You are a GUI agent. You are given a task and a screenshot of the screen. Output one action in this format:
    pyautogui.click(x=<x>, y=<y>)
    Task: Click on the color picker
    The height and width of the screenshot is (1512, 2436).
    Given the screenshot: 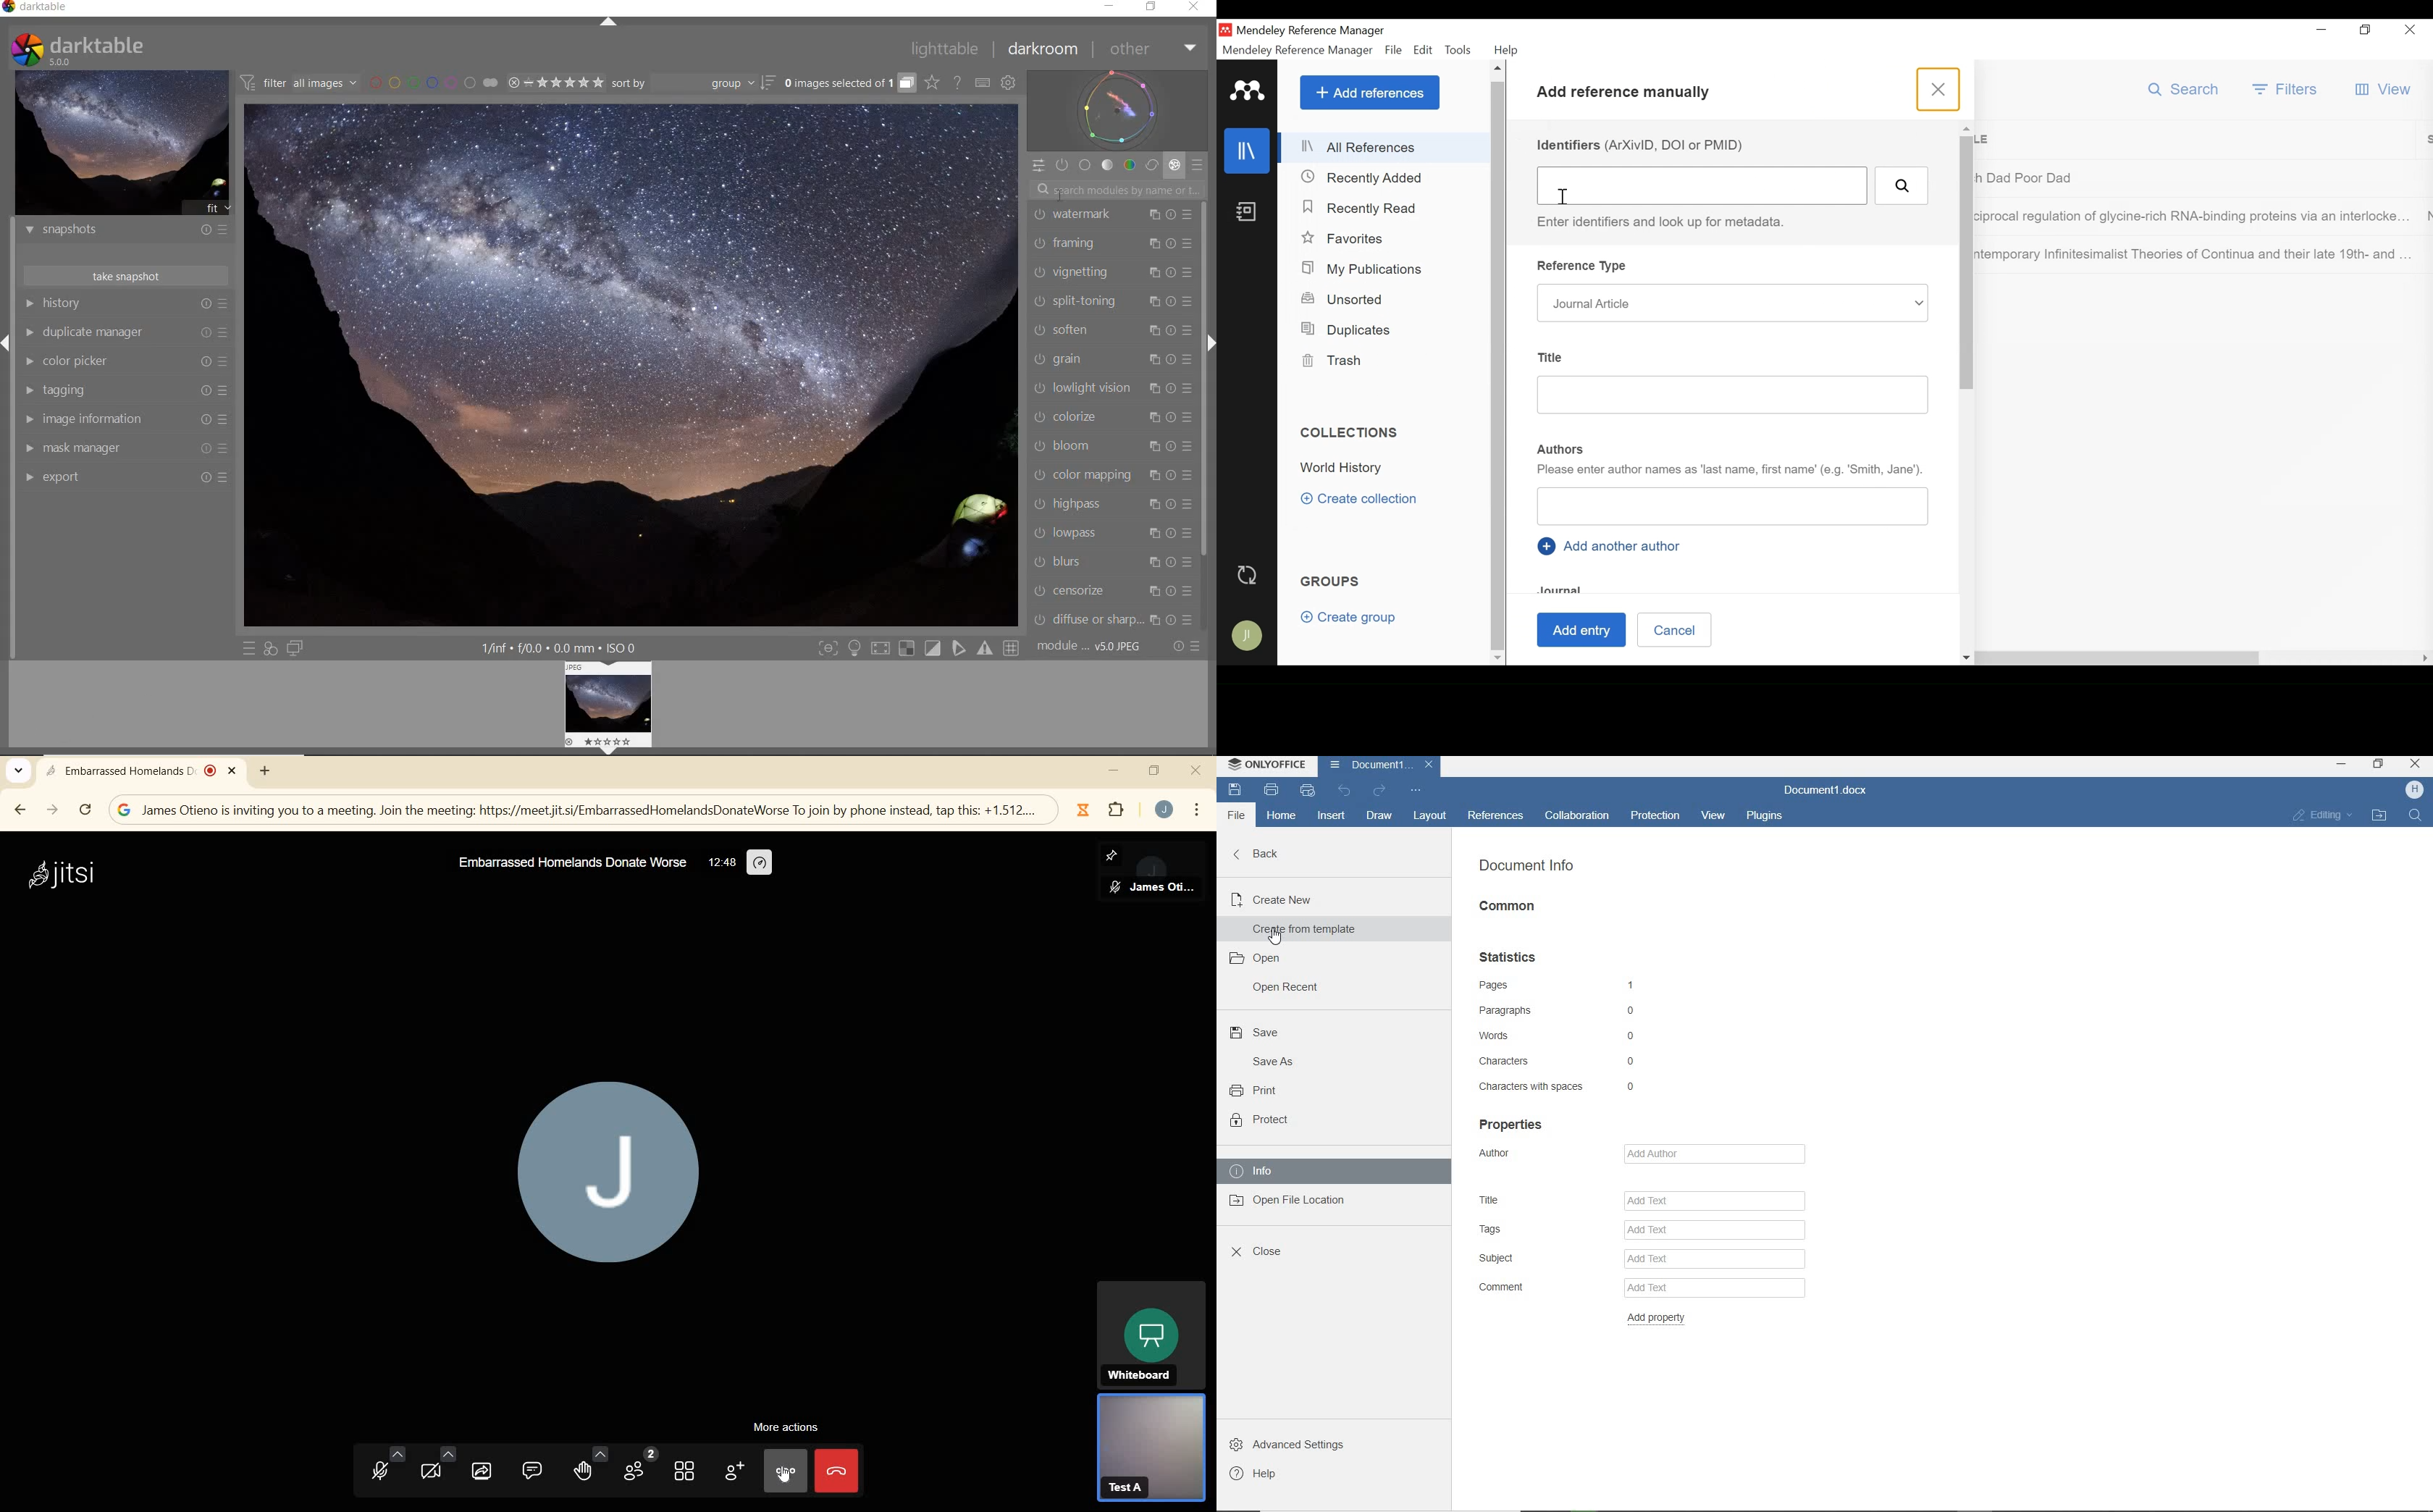 What is the action you would take?
    pyautogui.click(x=84, y=361)
    